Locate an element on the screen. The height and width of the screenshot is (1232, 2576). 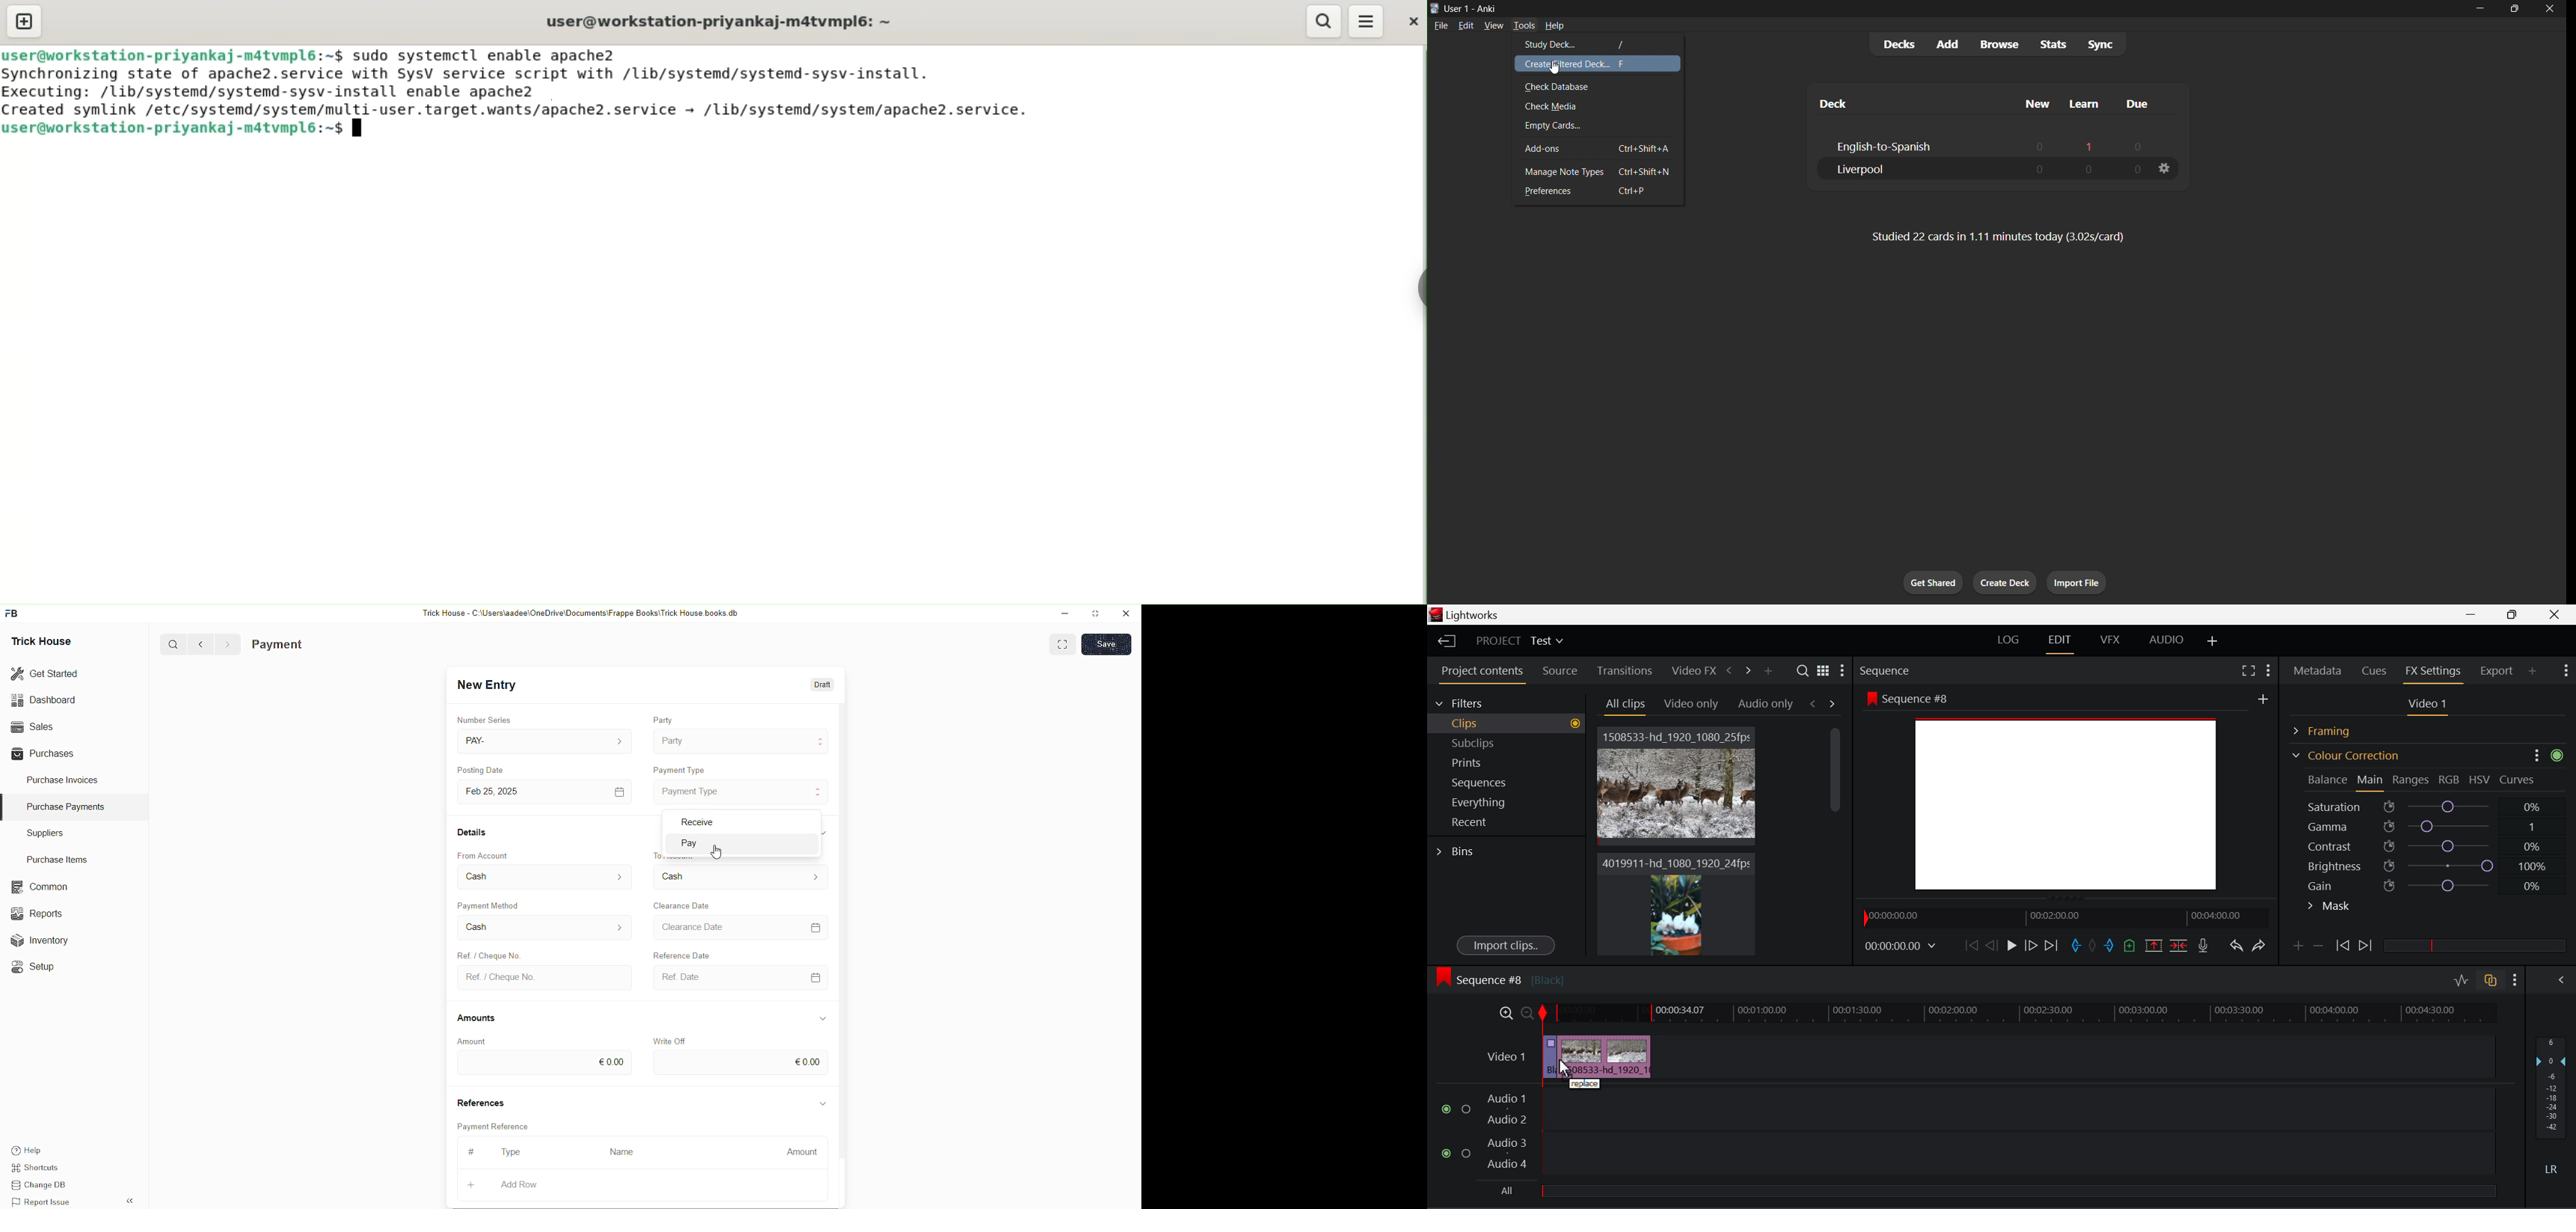
Trick House is located at coordinates (37, 640).